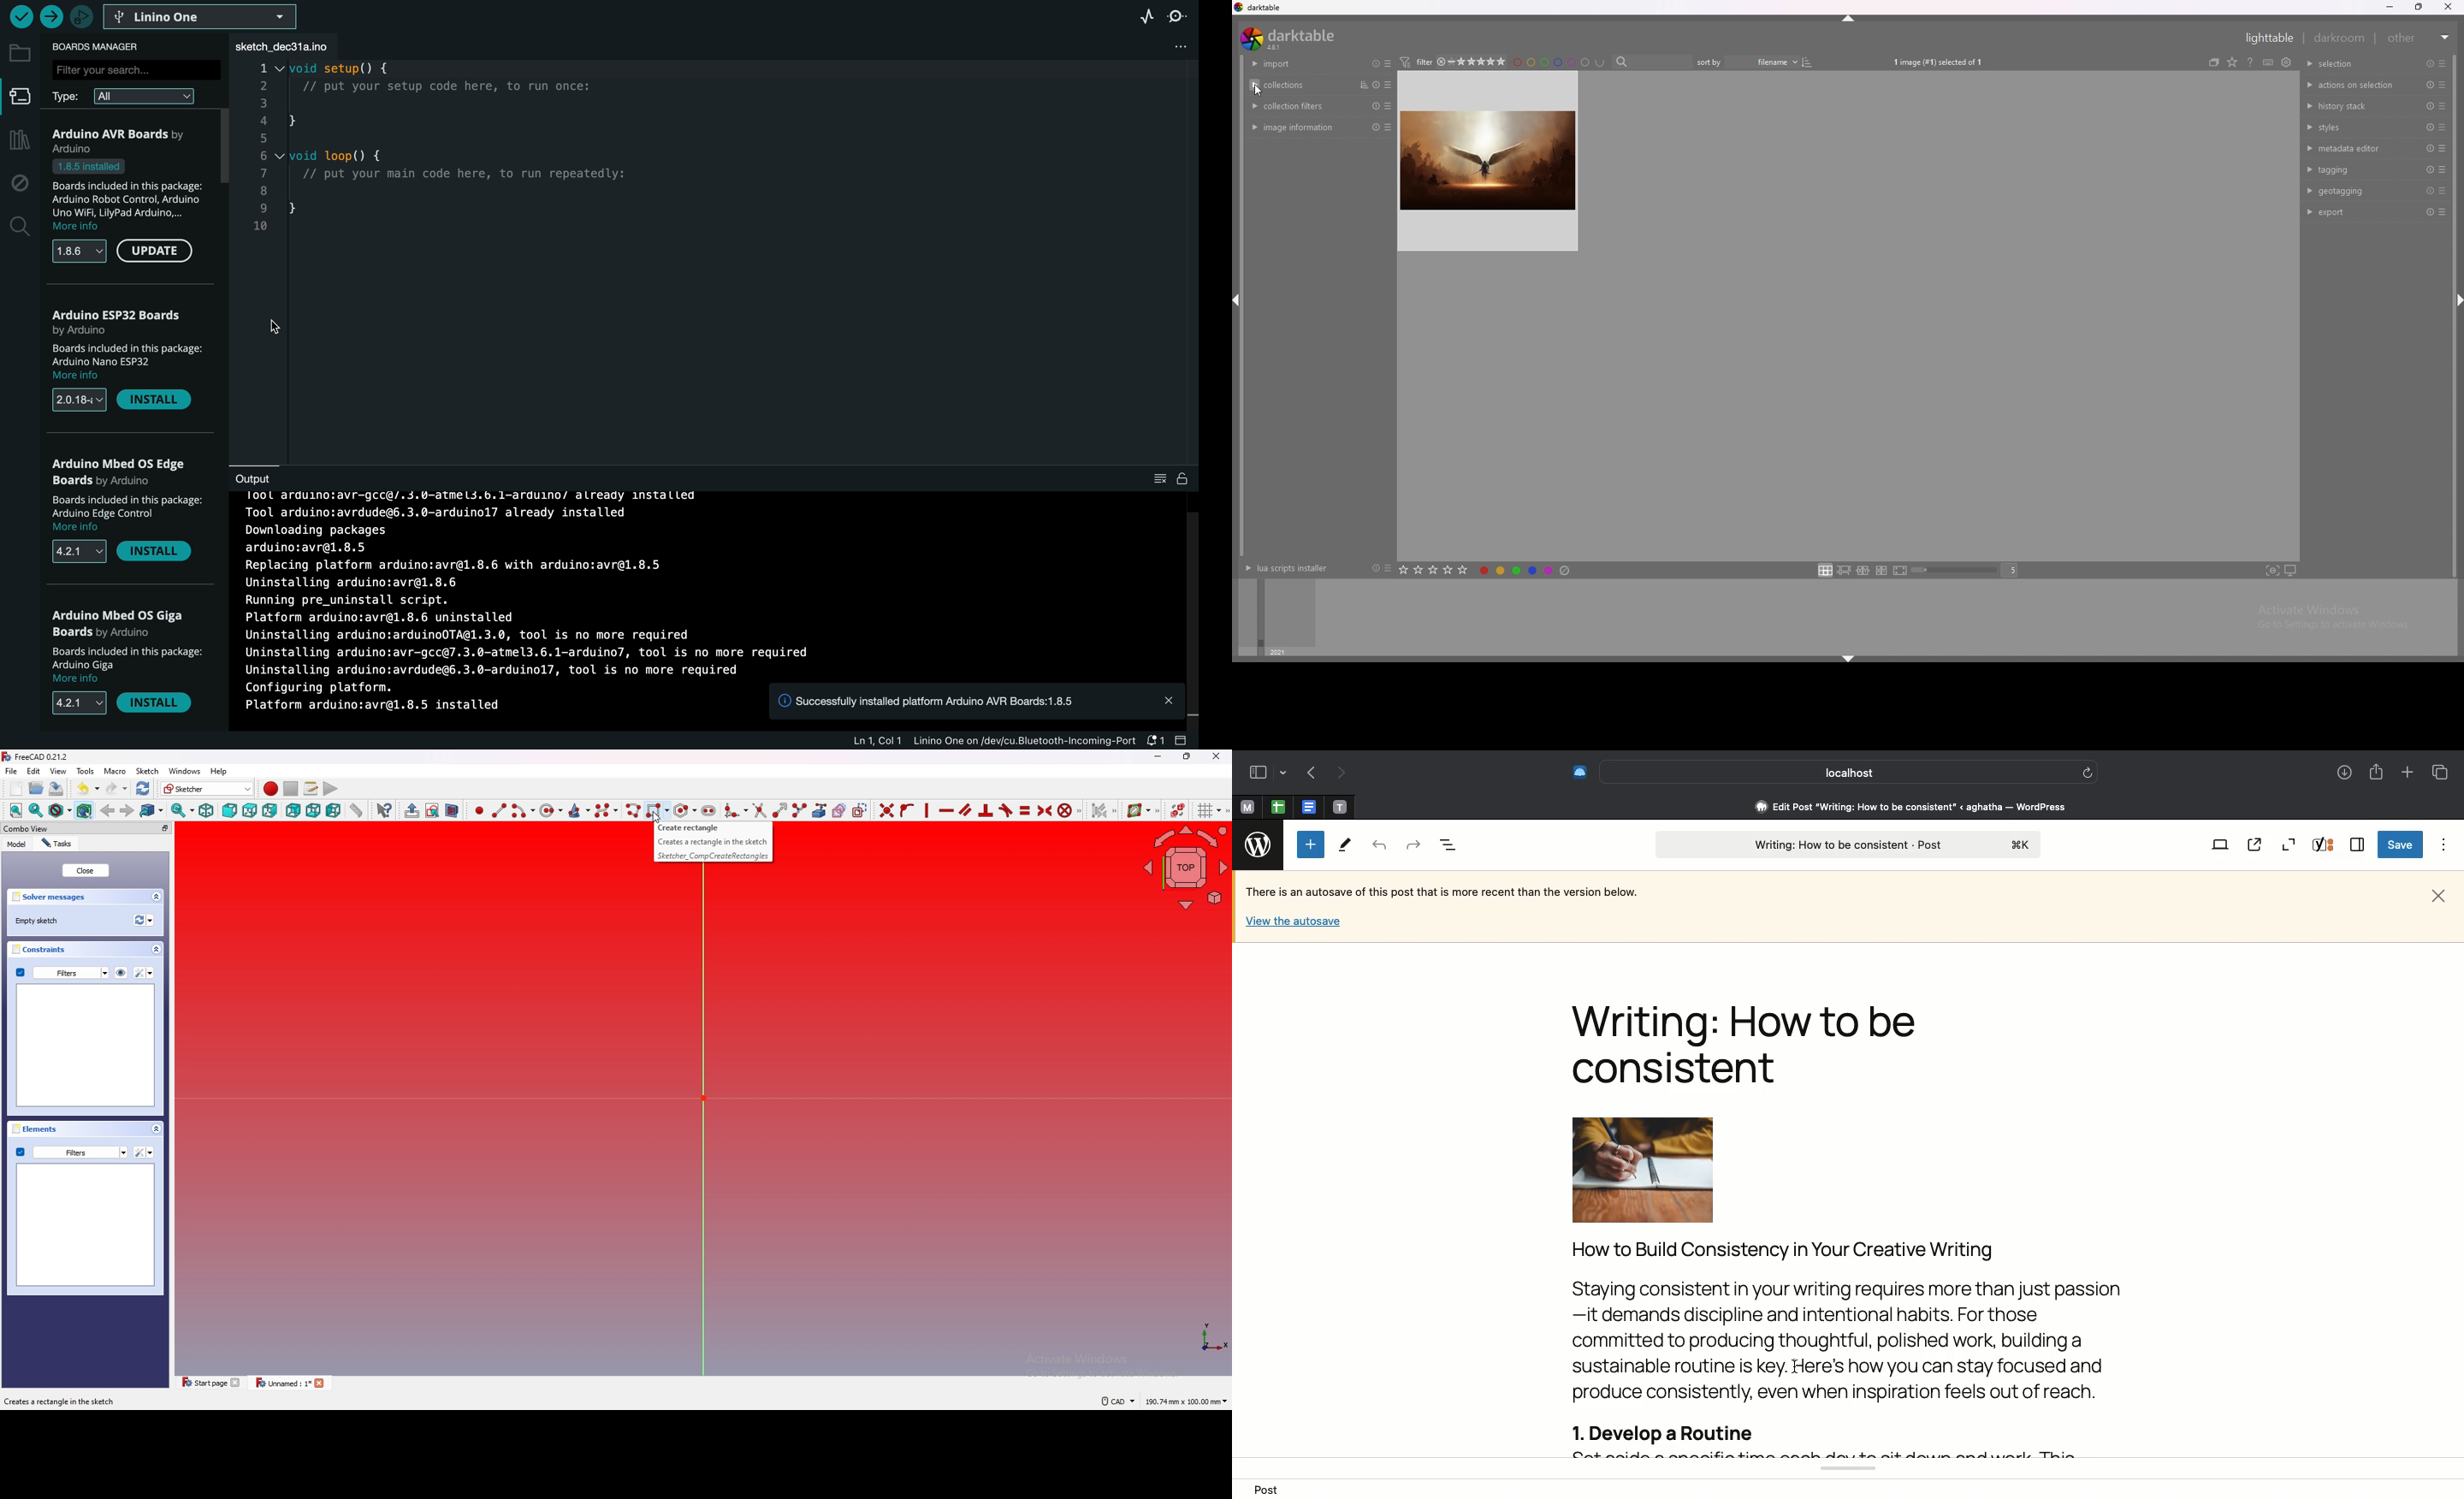  Describe the element at coordinates (25, 828) in the screenshot. I see `combo view` at that location.